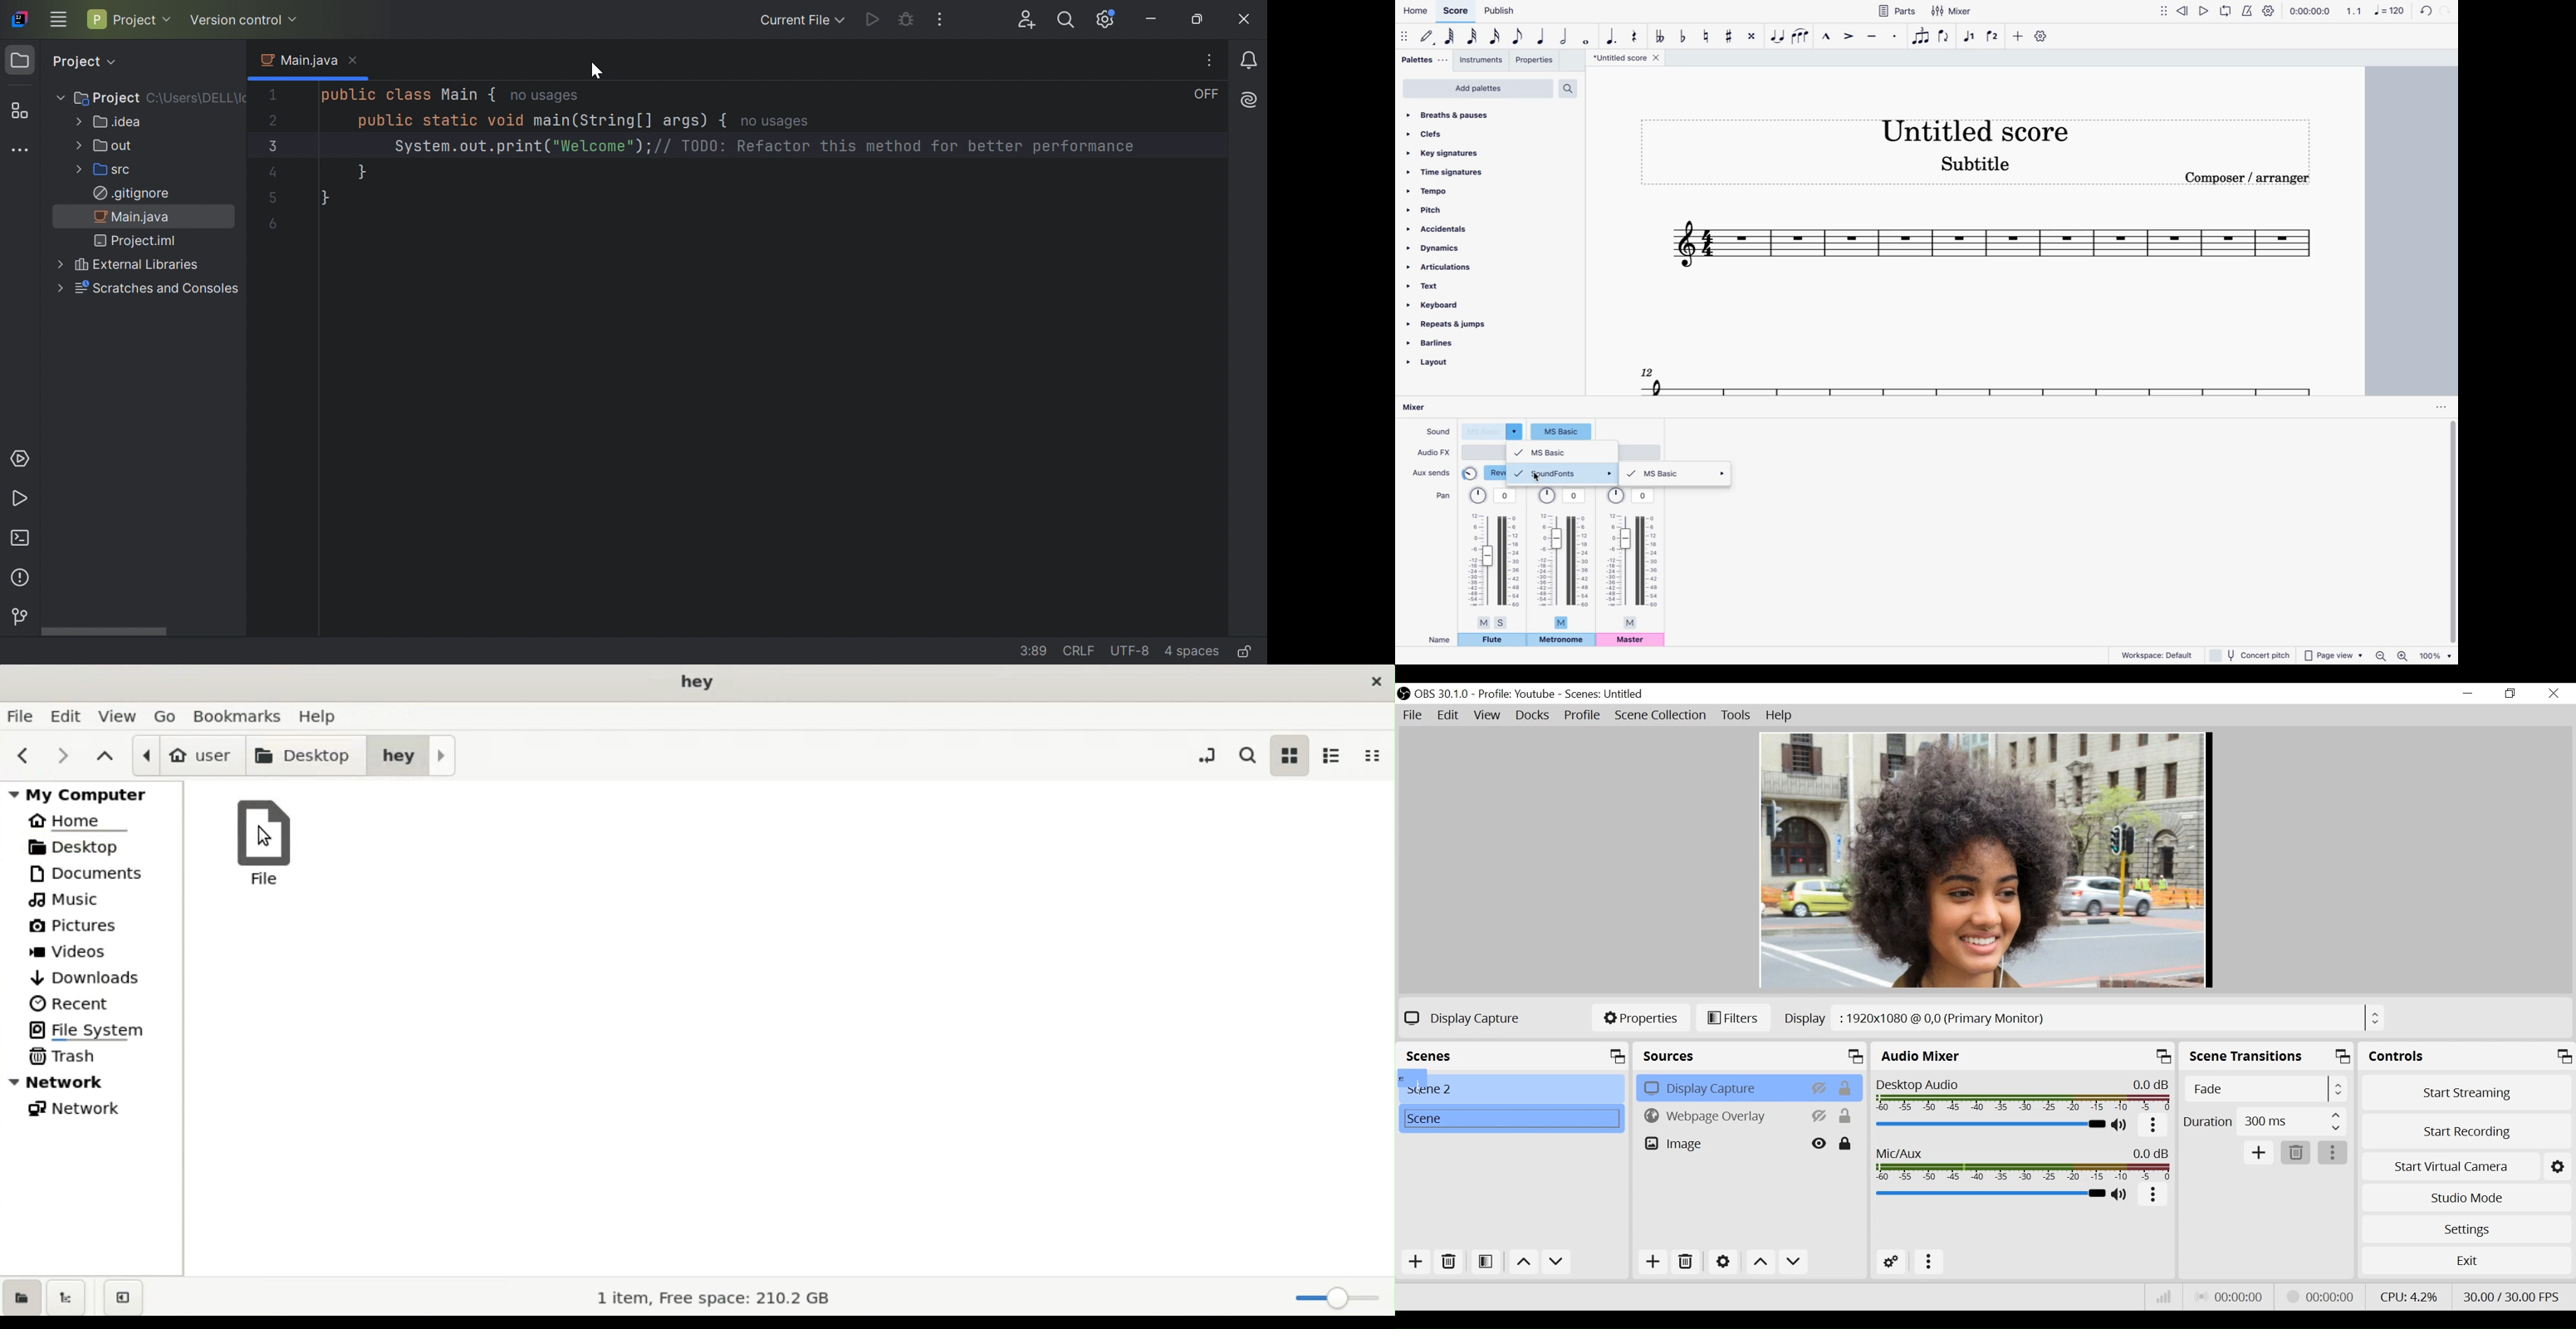 The width and height of the screenshot is (2576, 1344). Describe the element at coordinates (1511, 1119) in the screenshot. I see `Scene` at that location.